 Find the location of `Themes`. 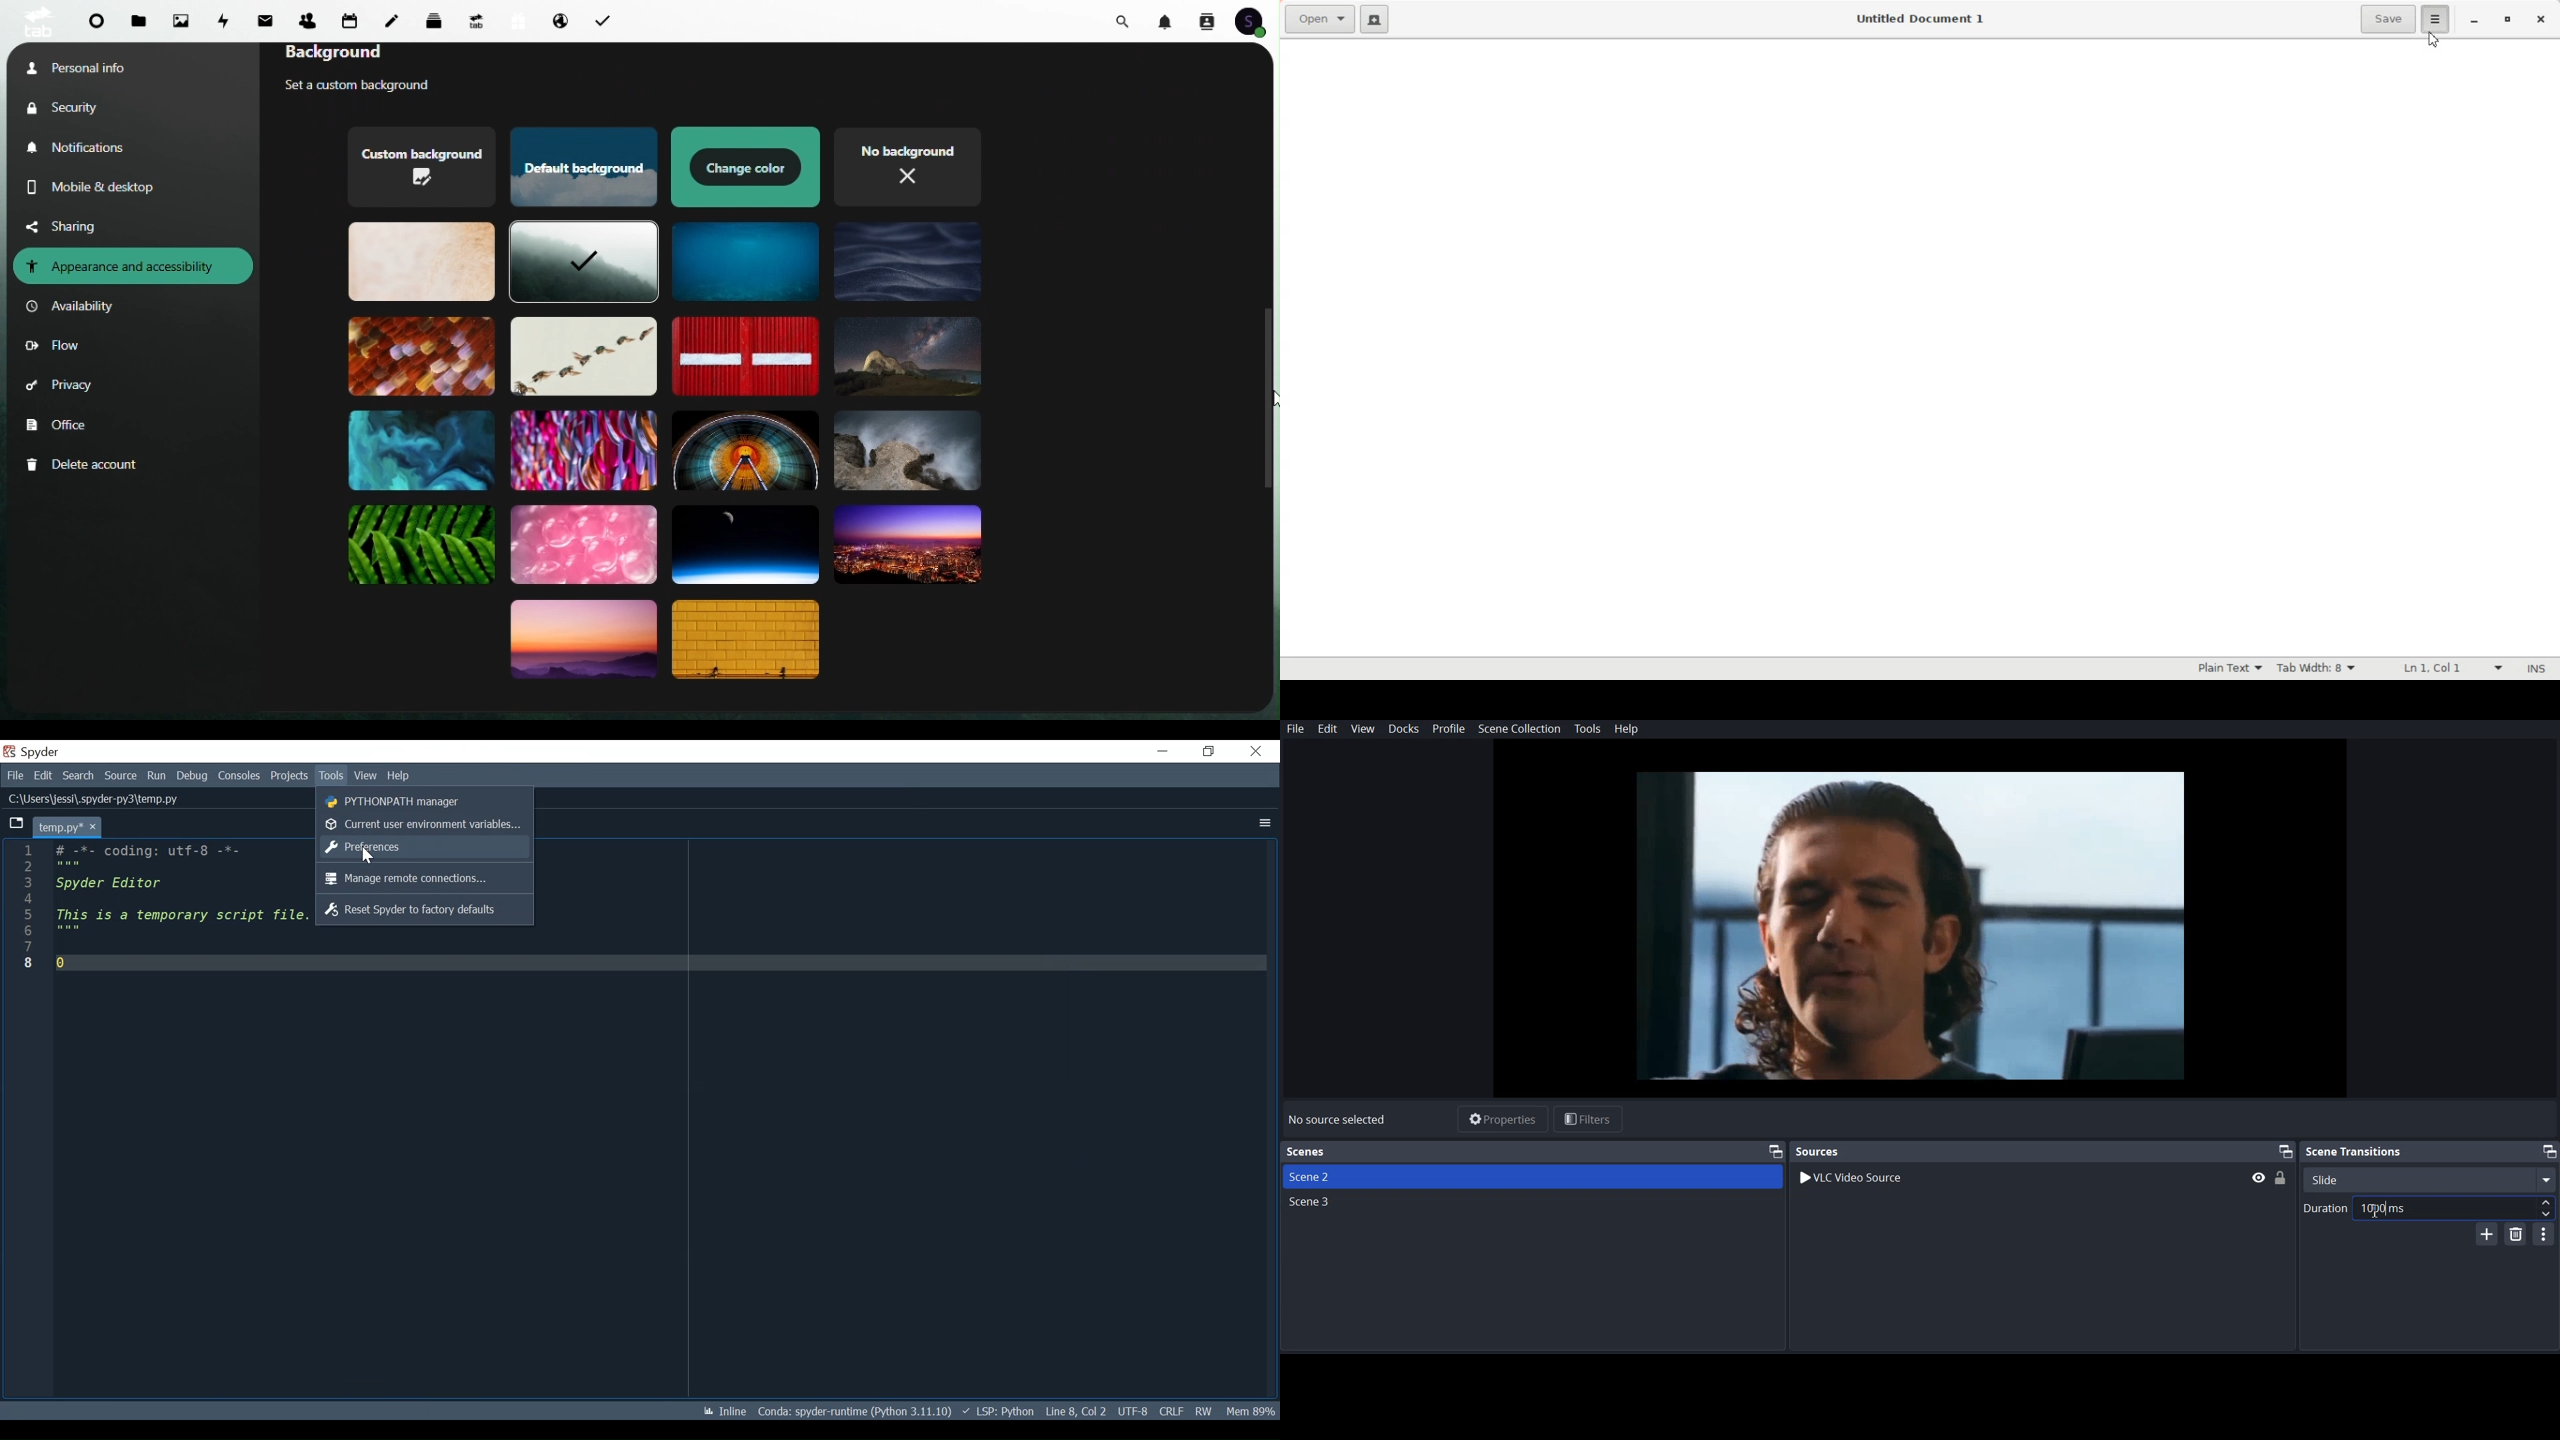

Themes is located at coordinates (746, 261).